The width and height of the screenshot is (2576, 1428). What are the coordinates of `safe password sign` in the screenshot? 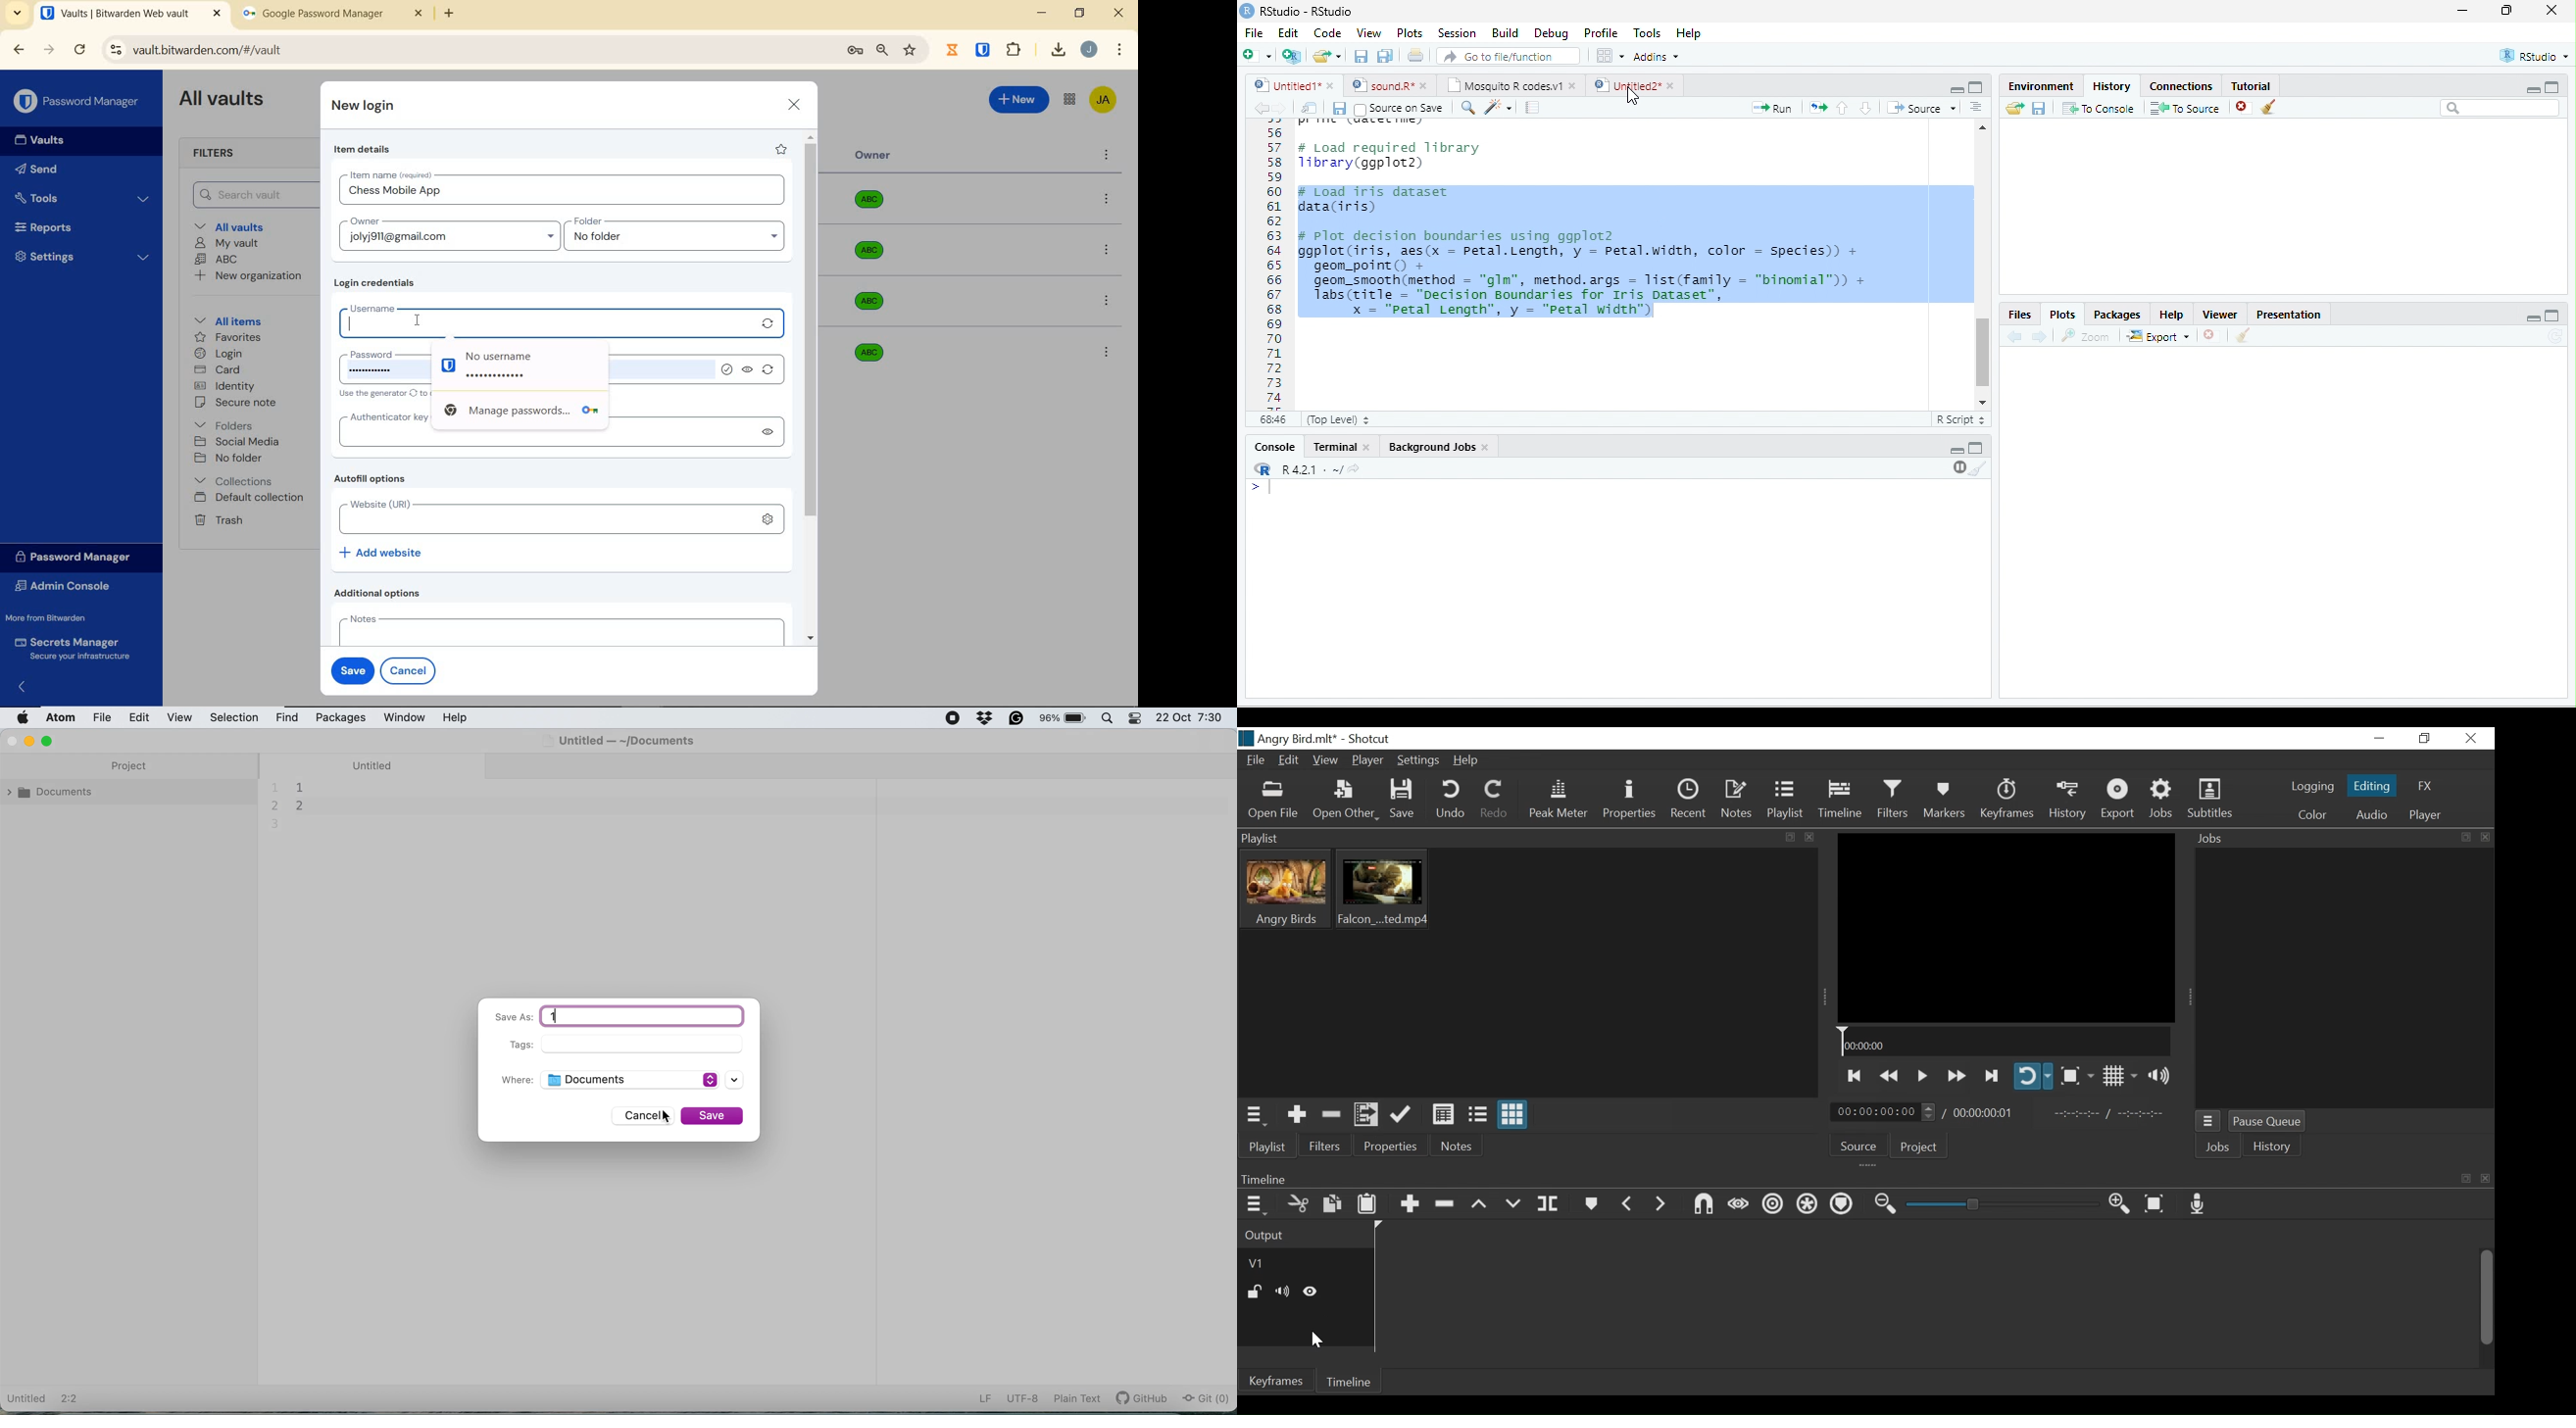 It's located at (445, 365).